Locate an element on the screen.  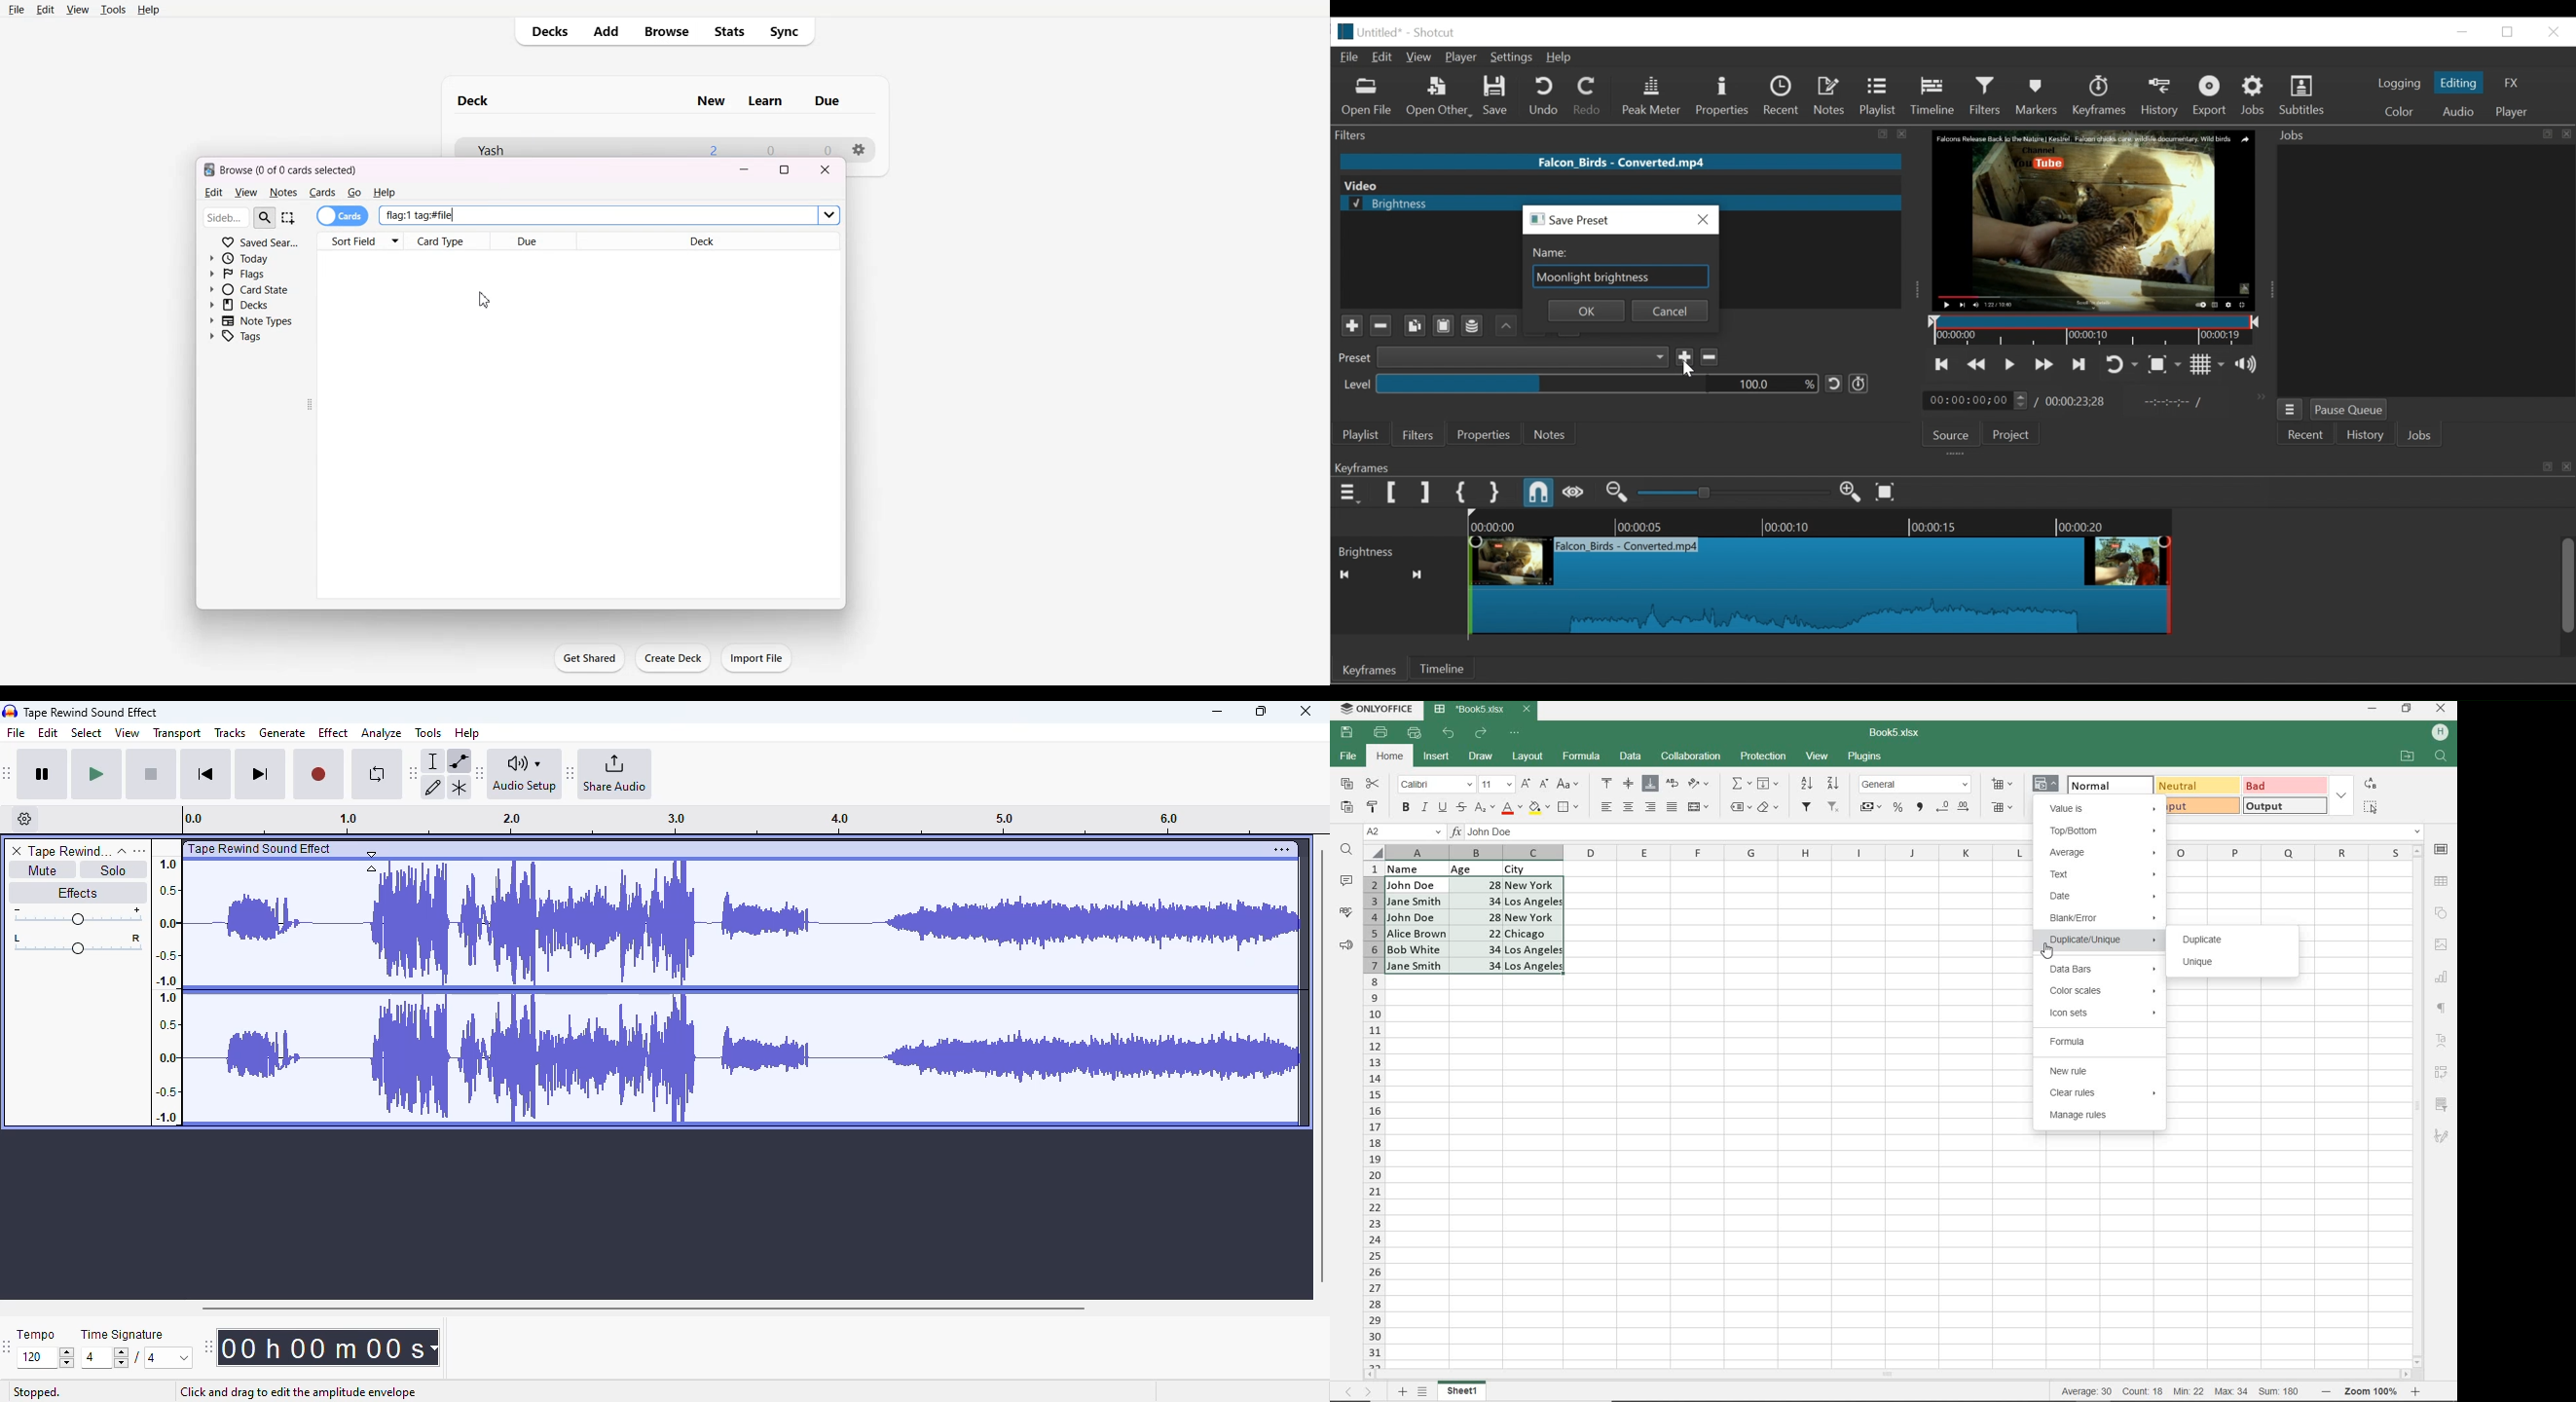
AVERAGE is located at coordinates (2104, 851).